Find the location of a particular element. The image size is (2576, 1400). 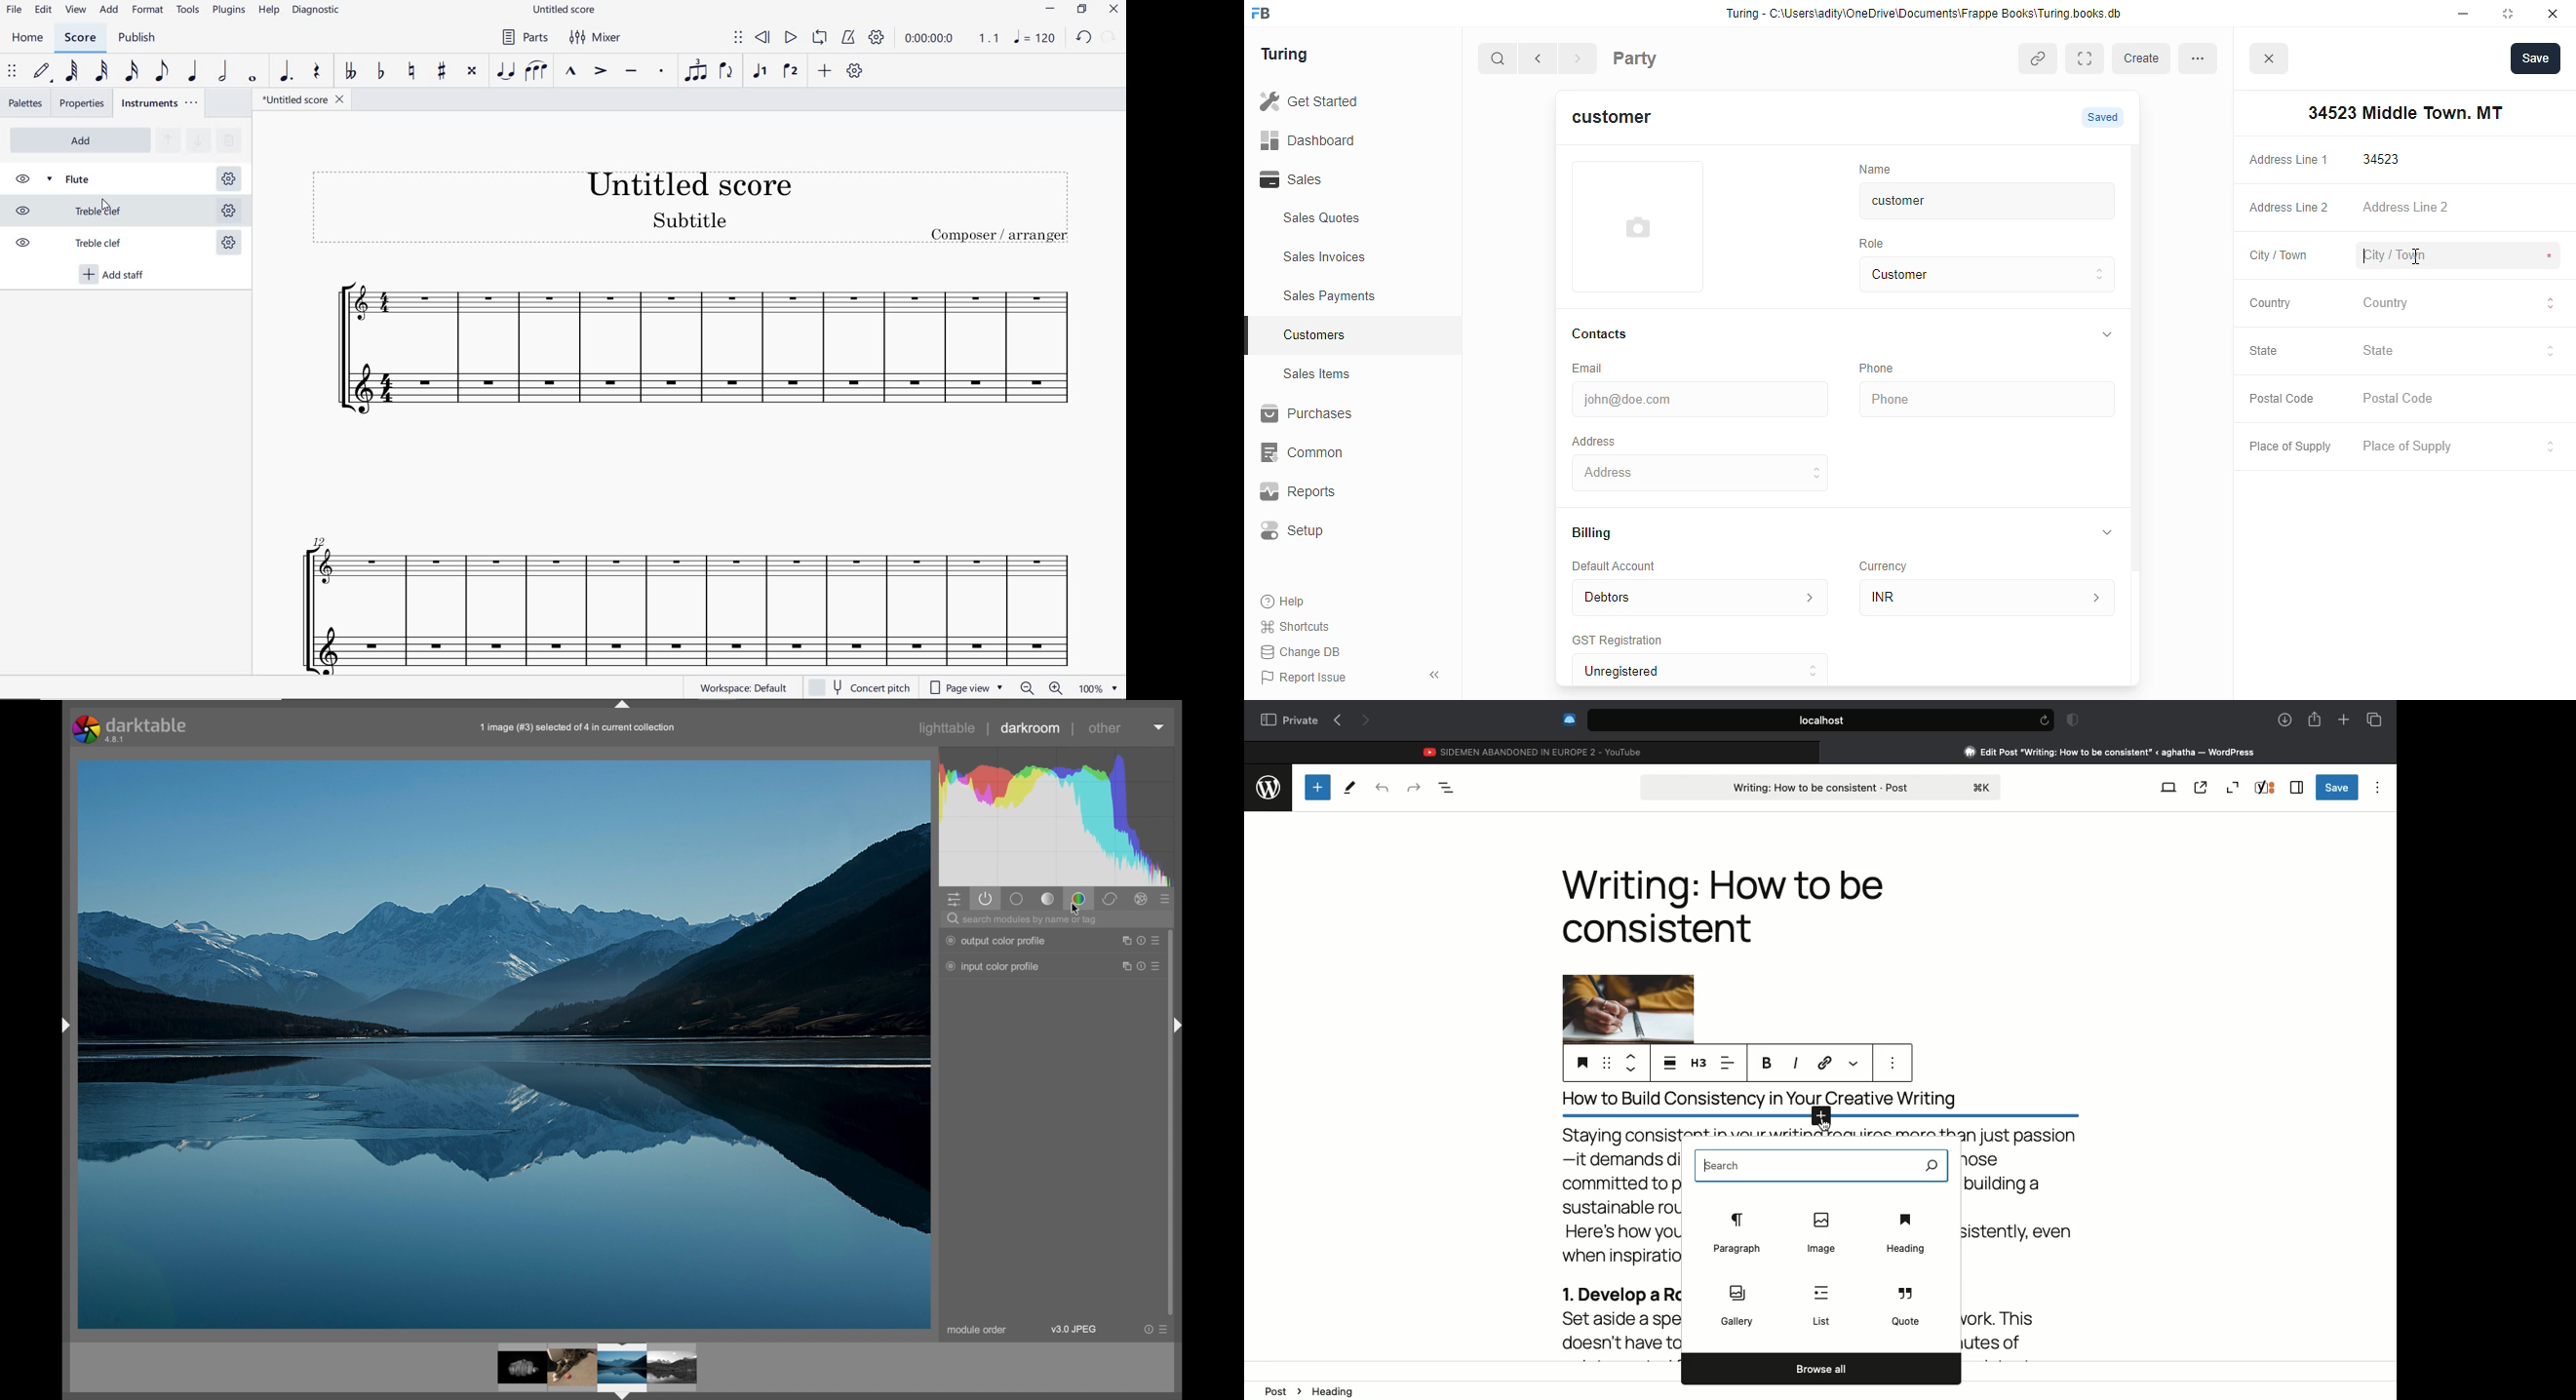

Billing is located at coordinates (1601, 534).